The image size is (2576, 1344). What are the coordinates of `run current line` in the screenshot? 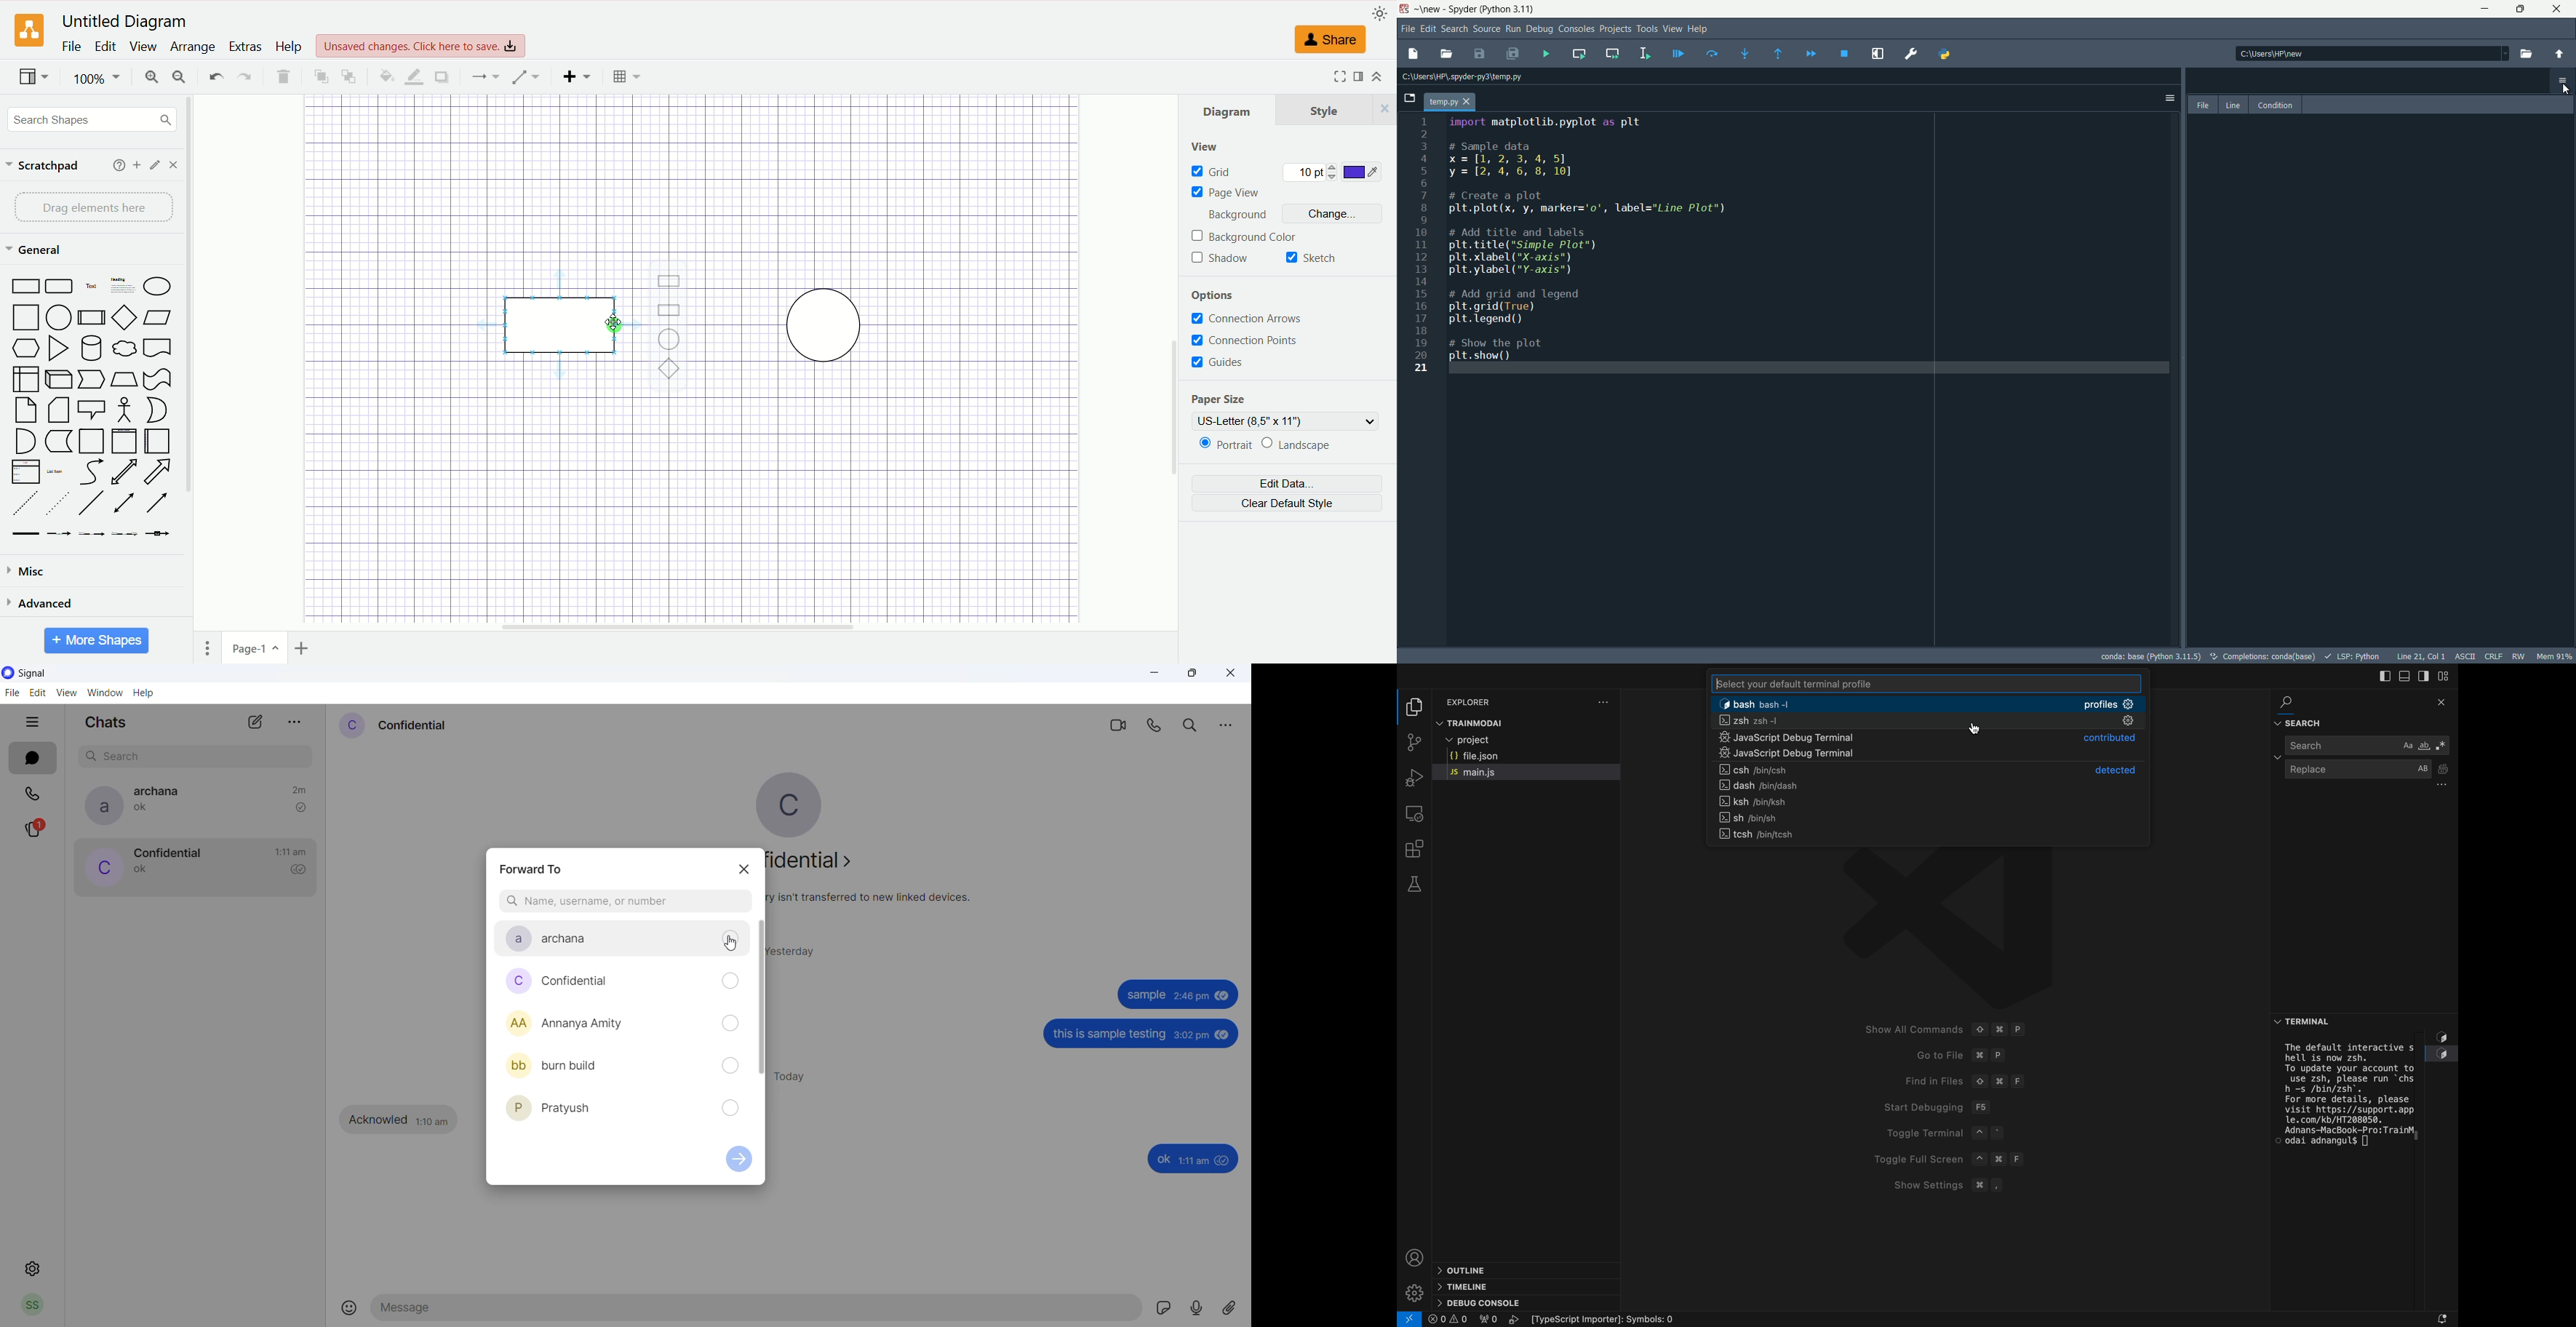 It's located at (1709, 53).